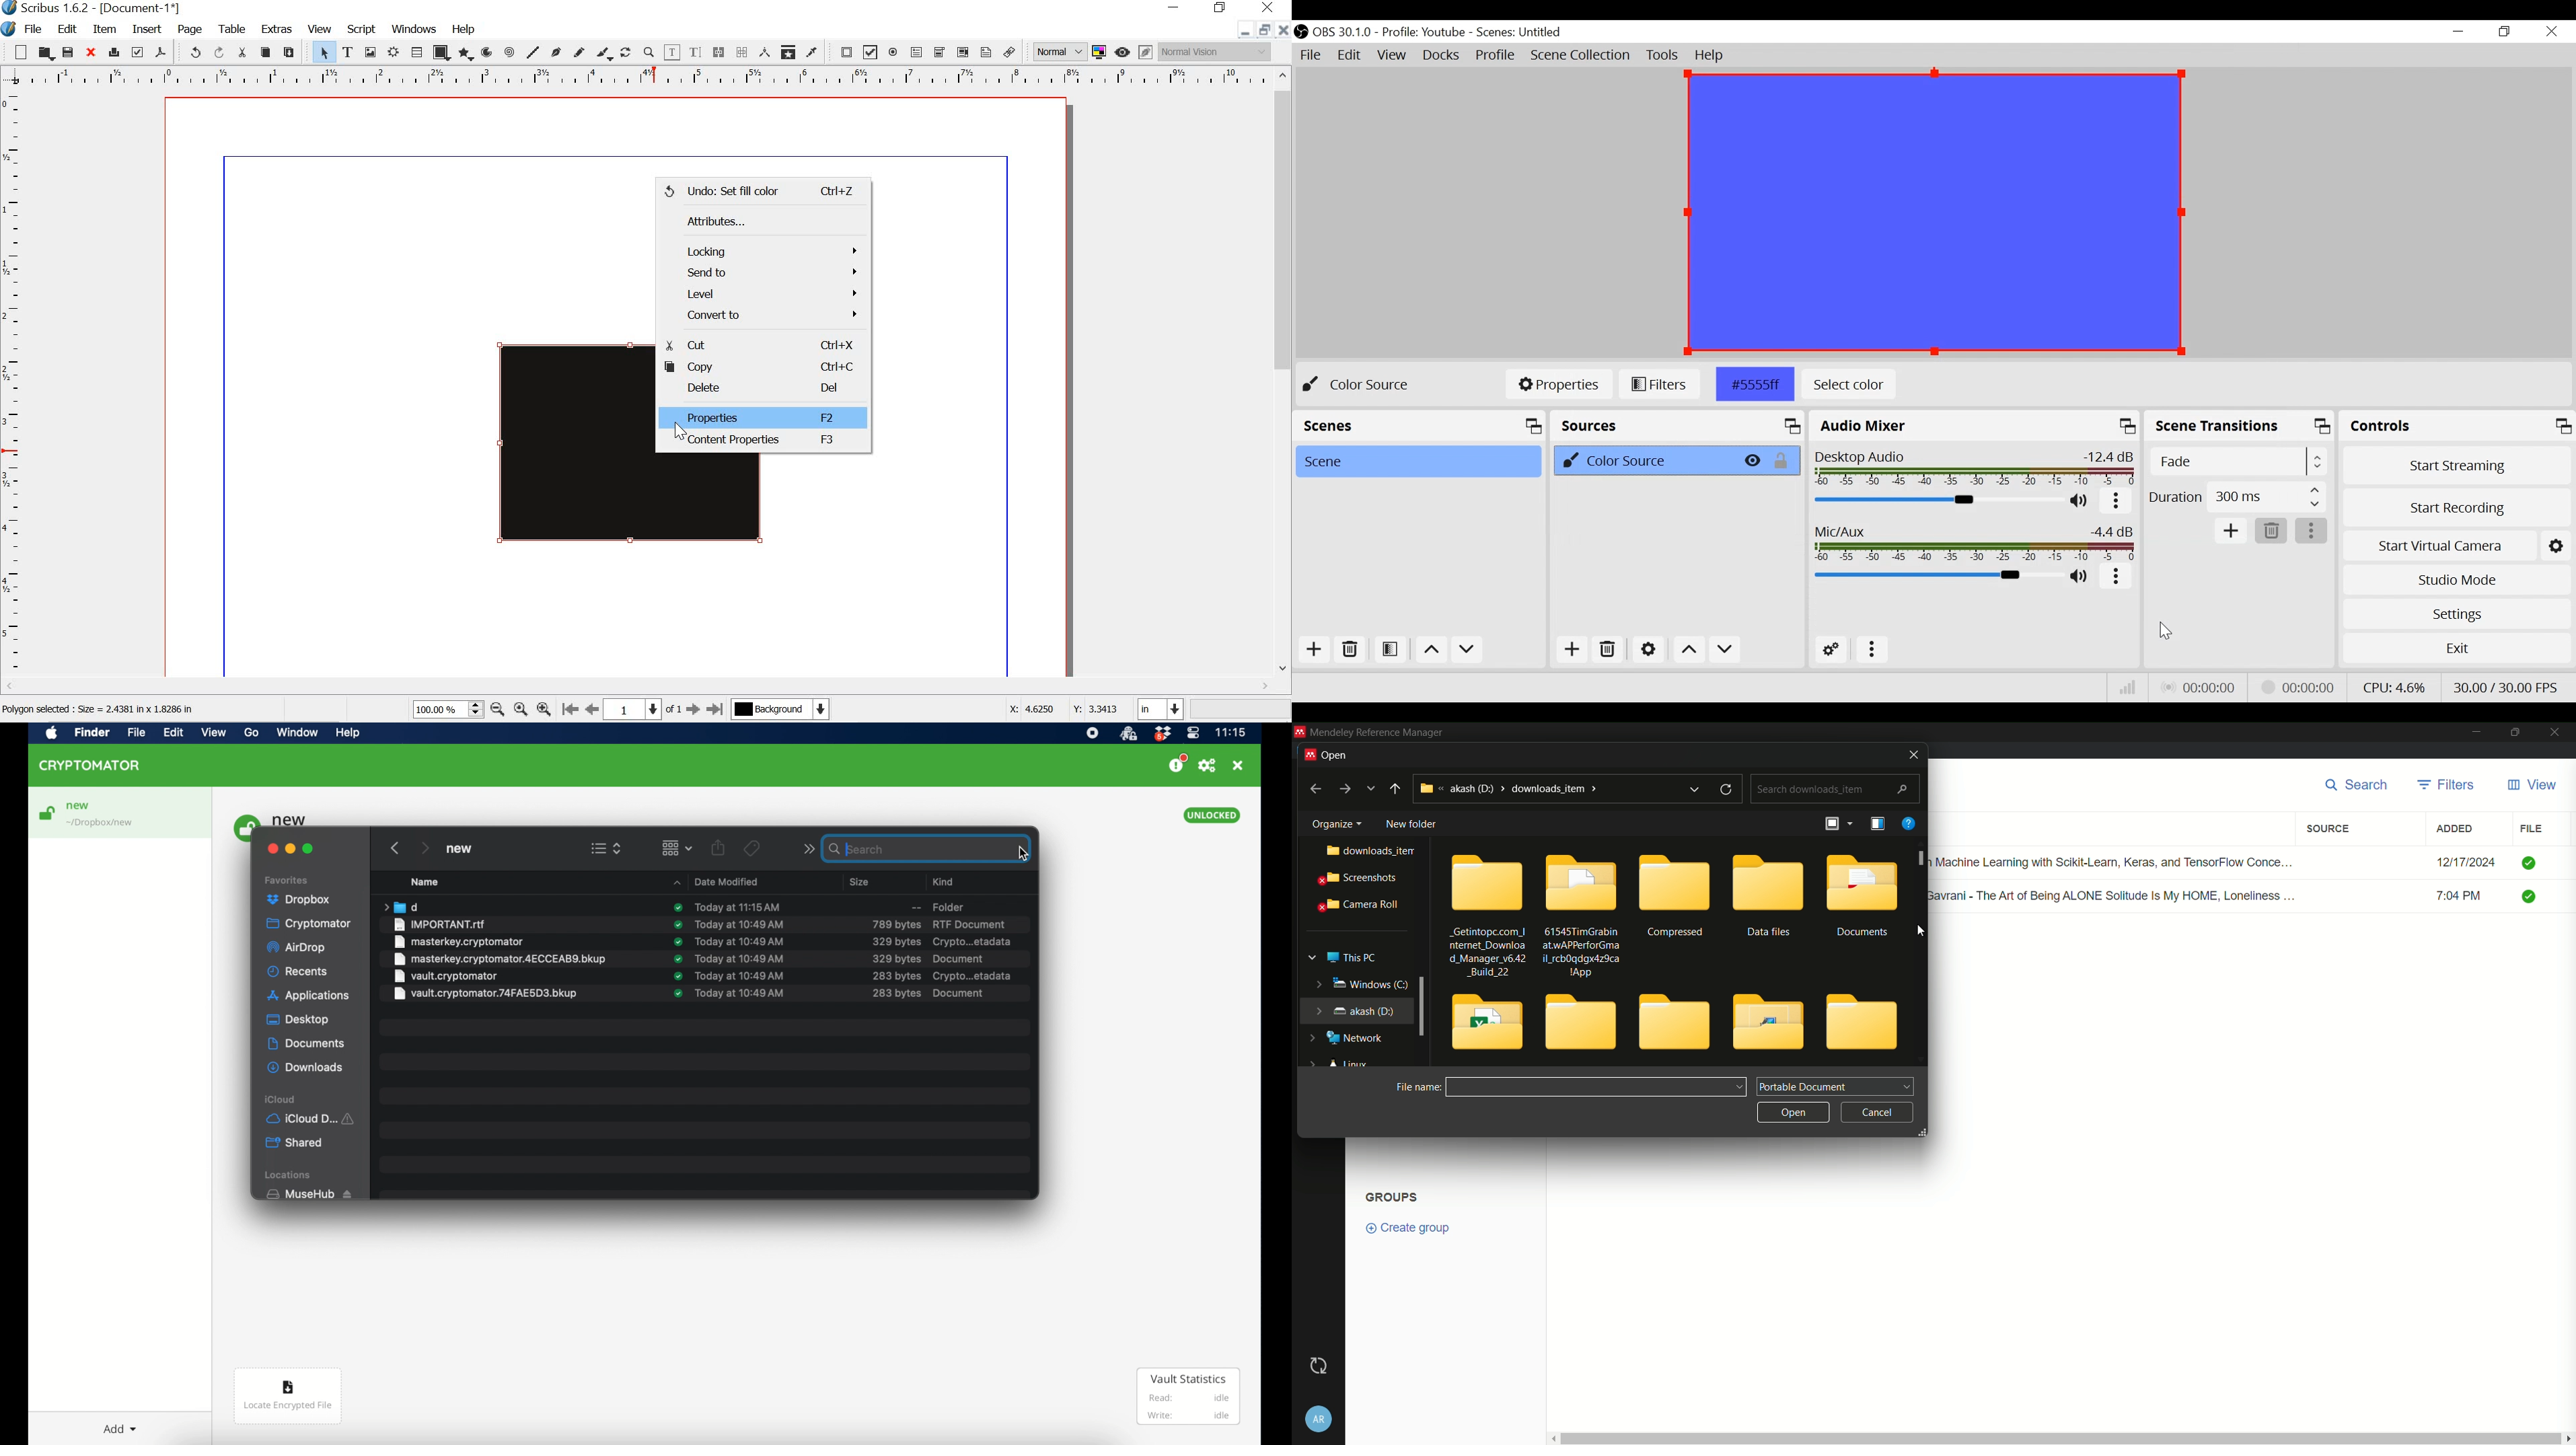  Describe the element at coordinates (1333, 753) in the screenshot. I see `open` at that location.